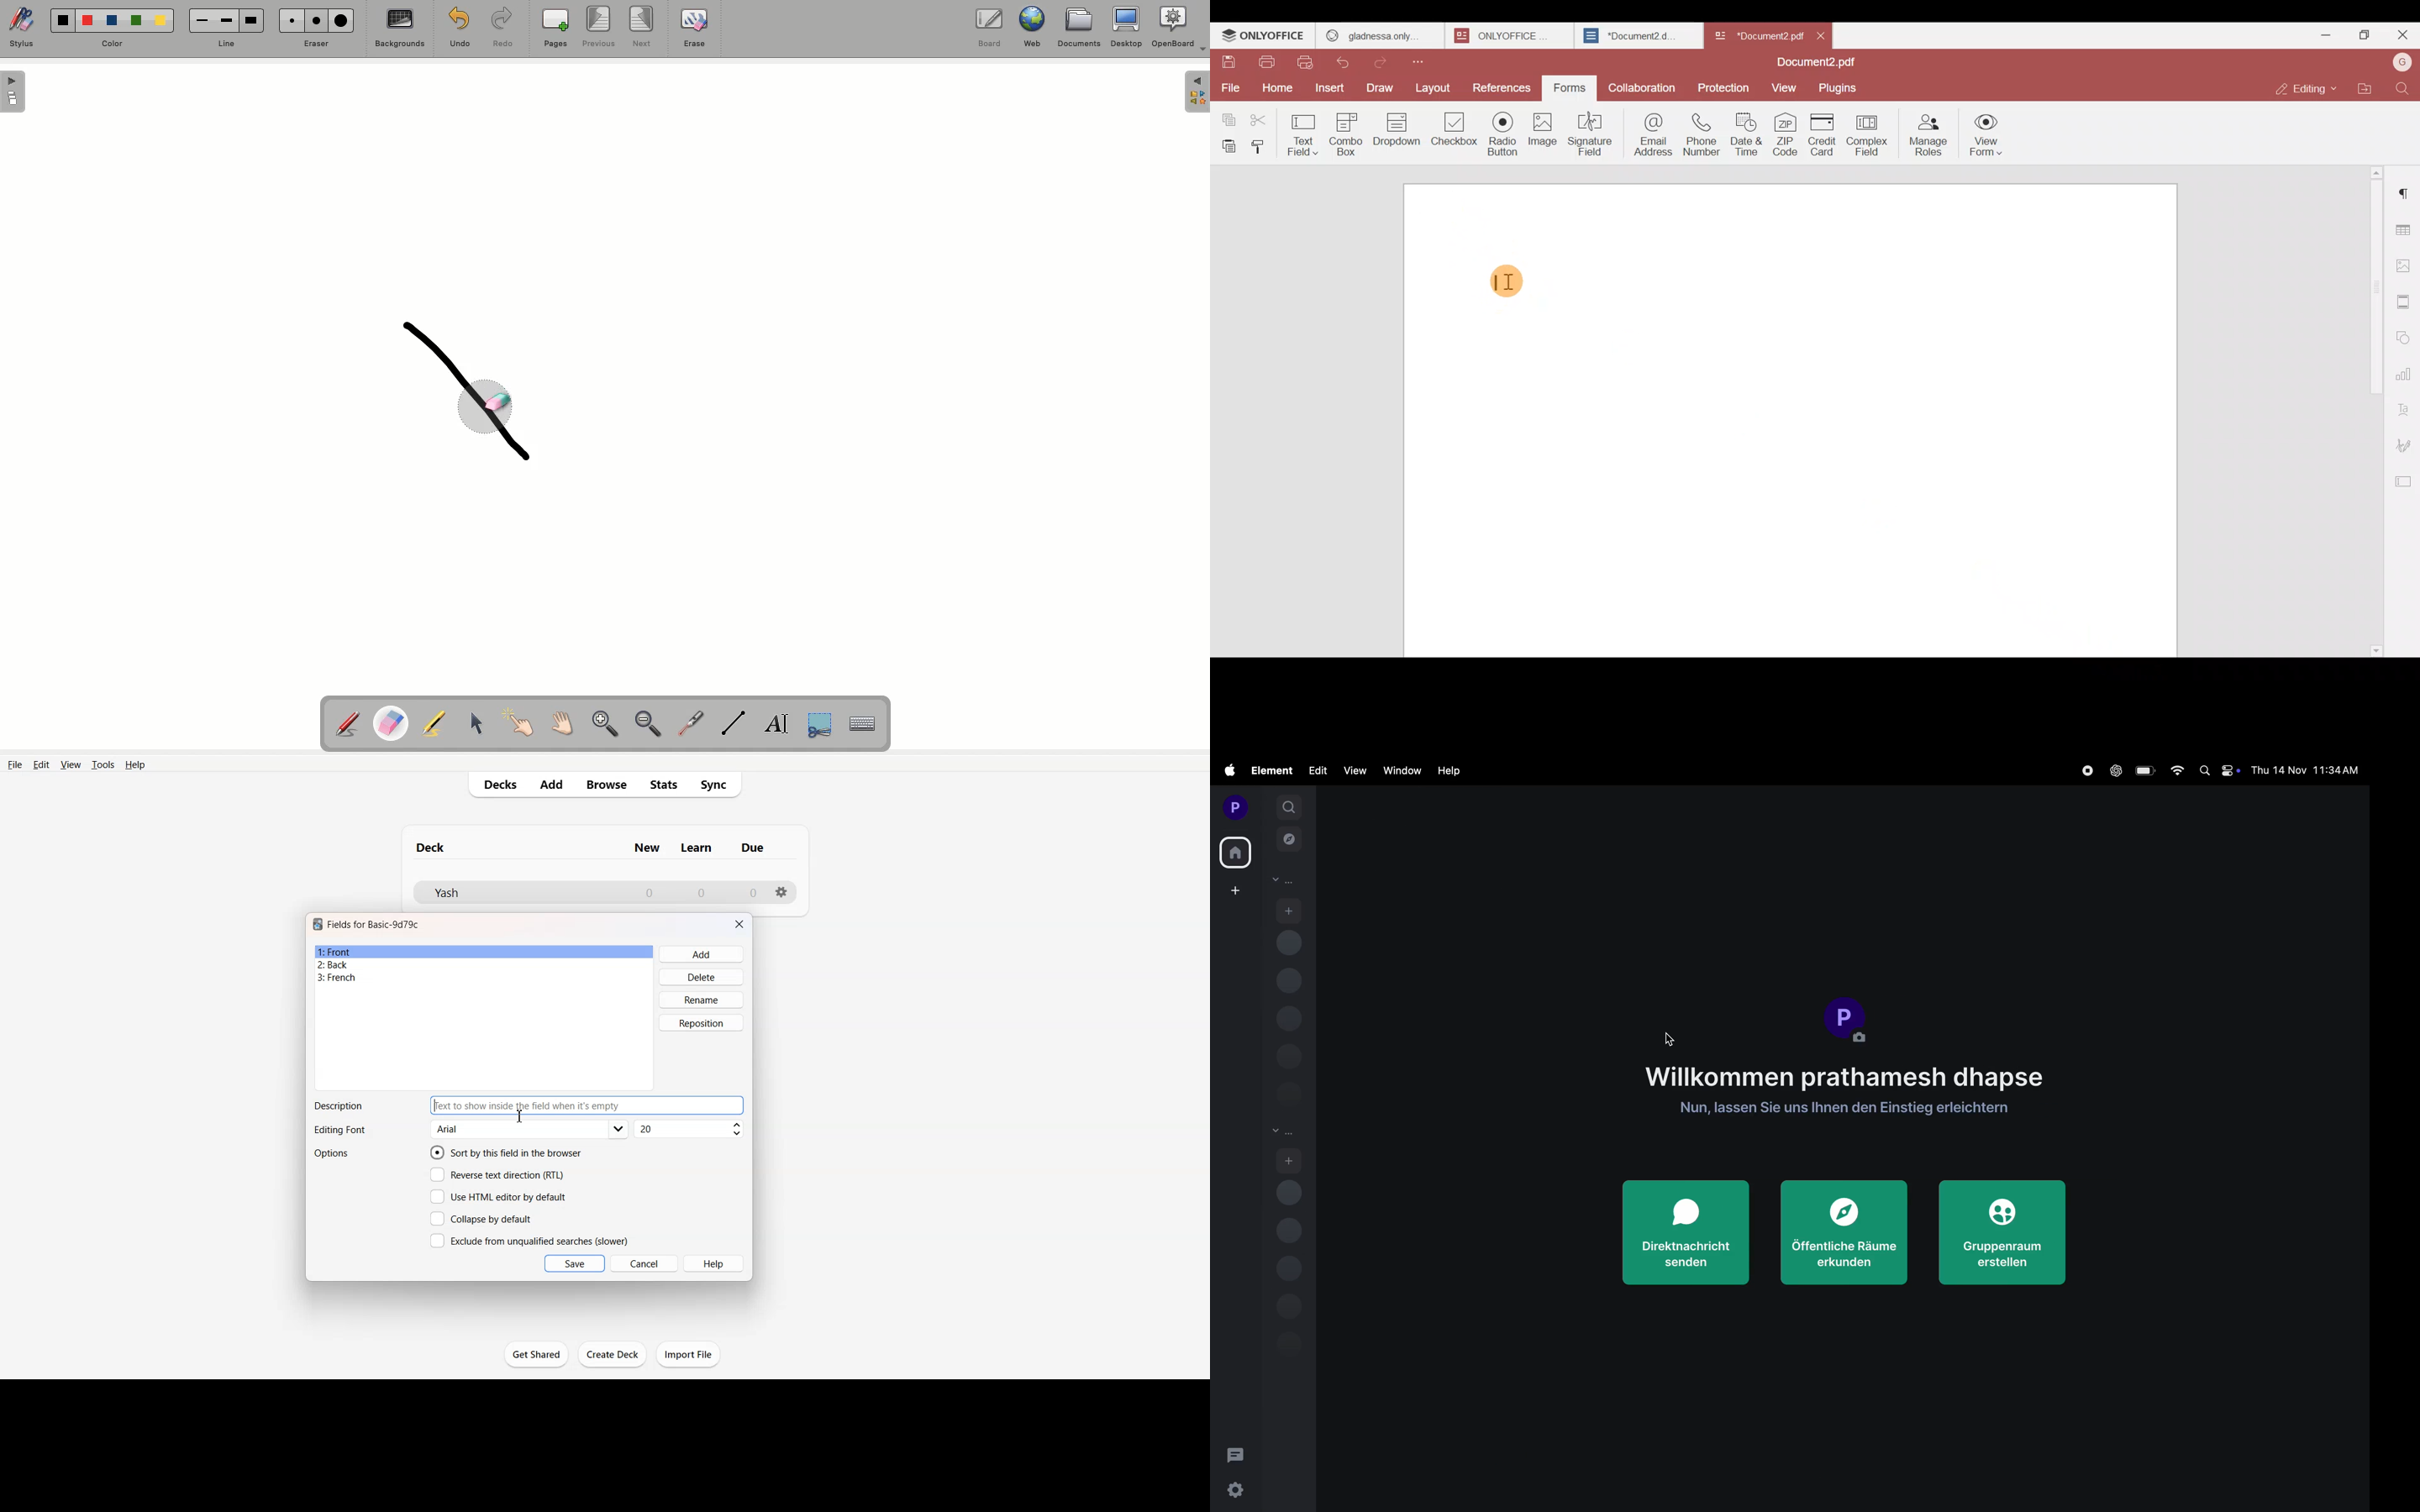 This screenshot has height=1512, width=2436. What do you see at coordinates (458, 27) in the screenshot?
I see `Undo` at bounding box center [458, 27].